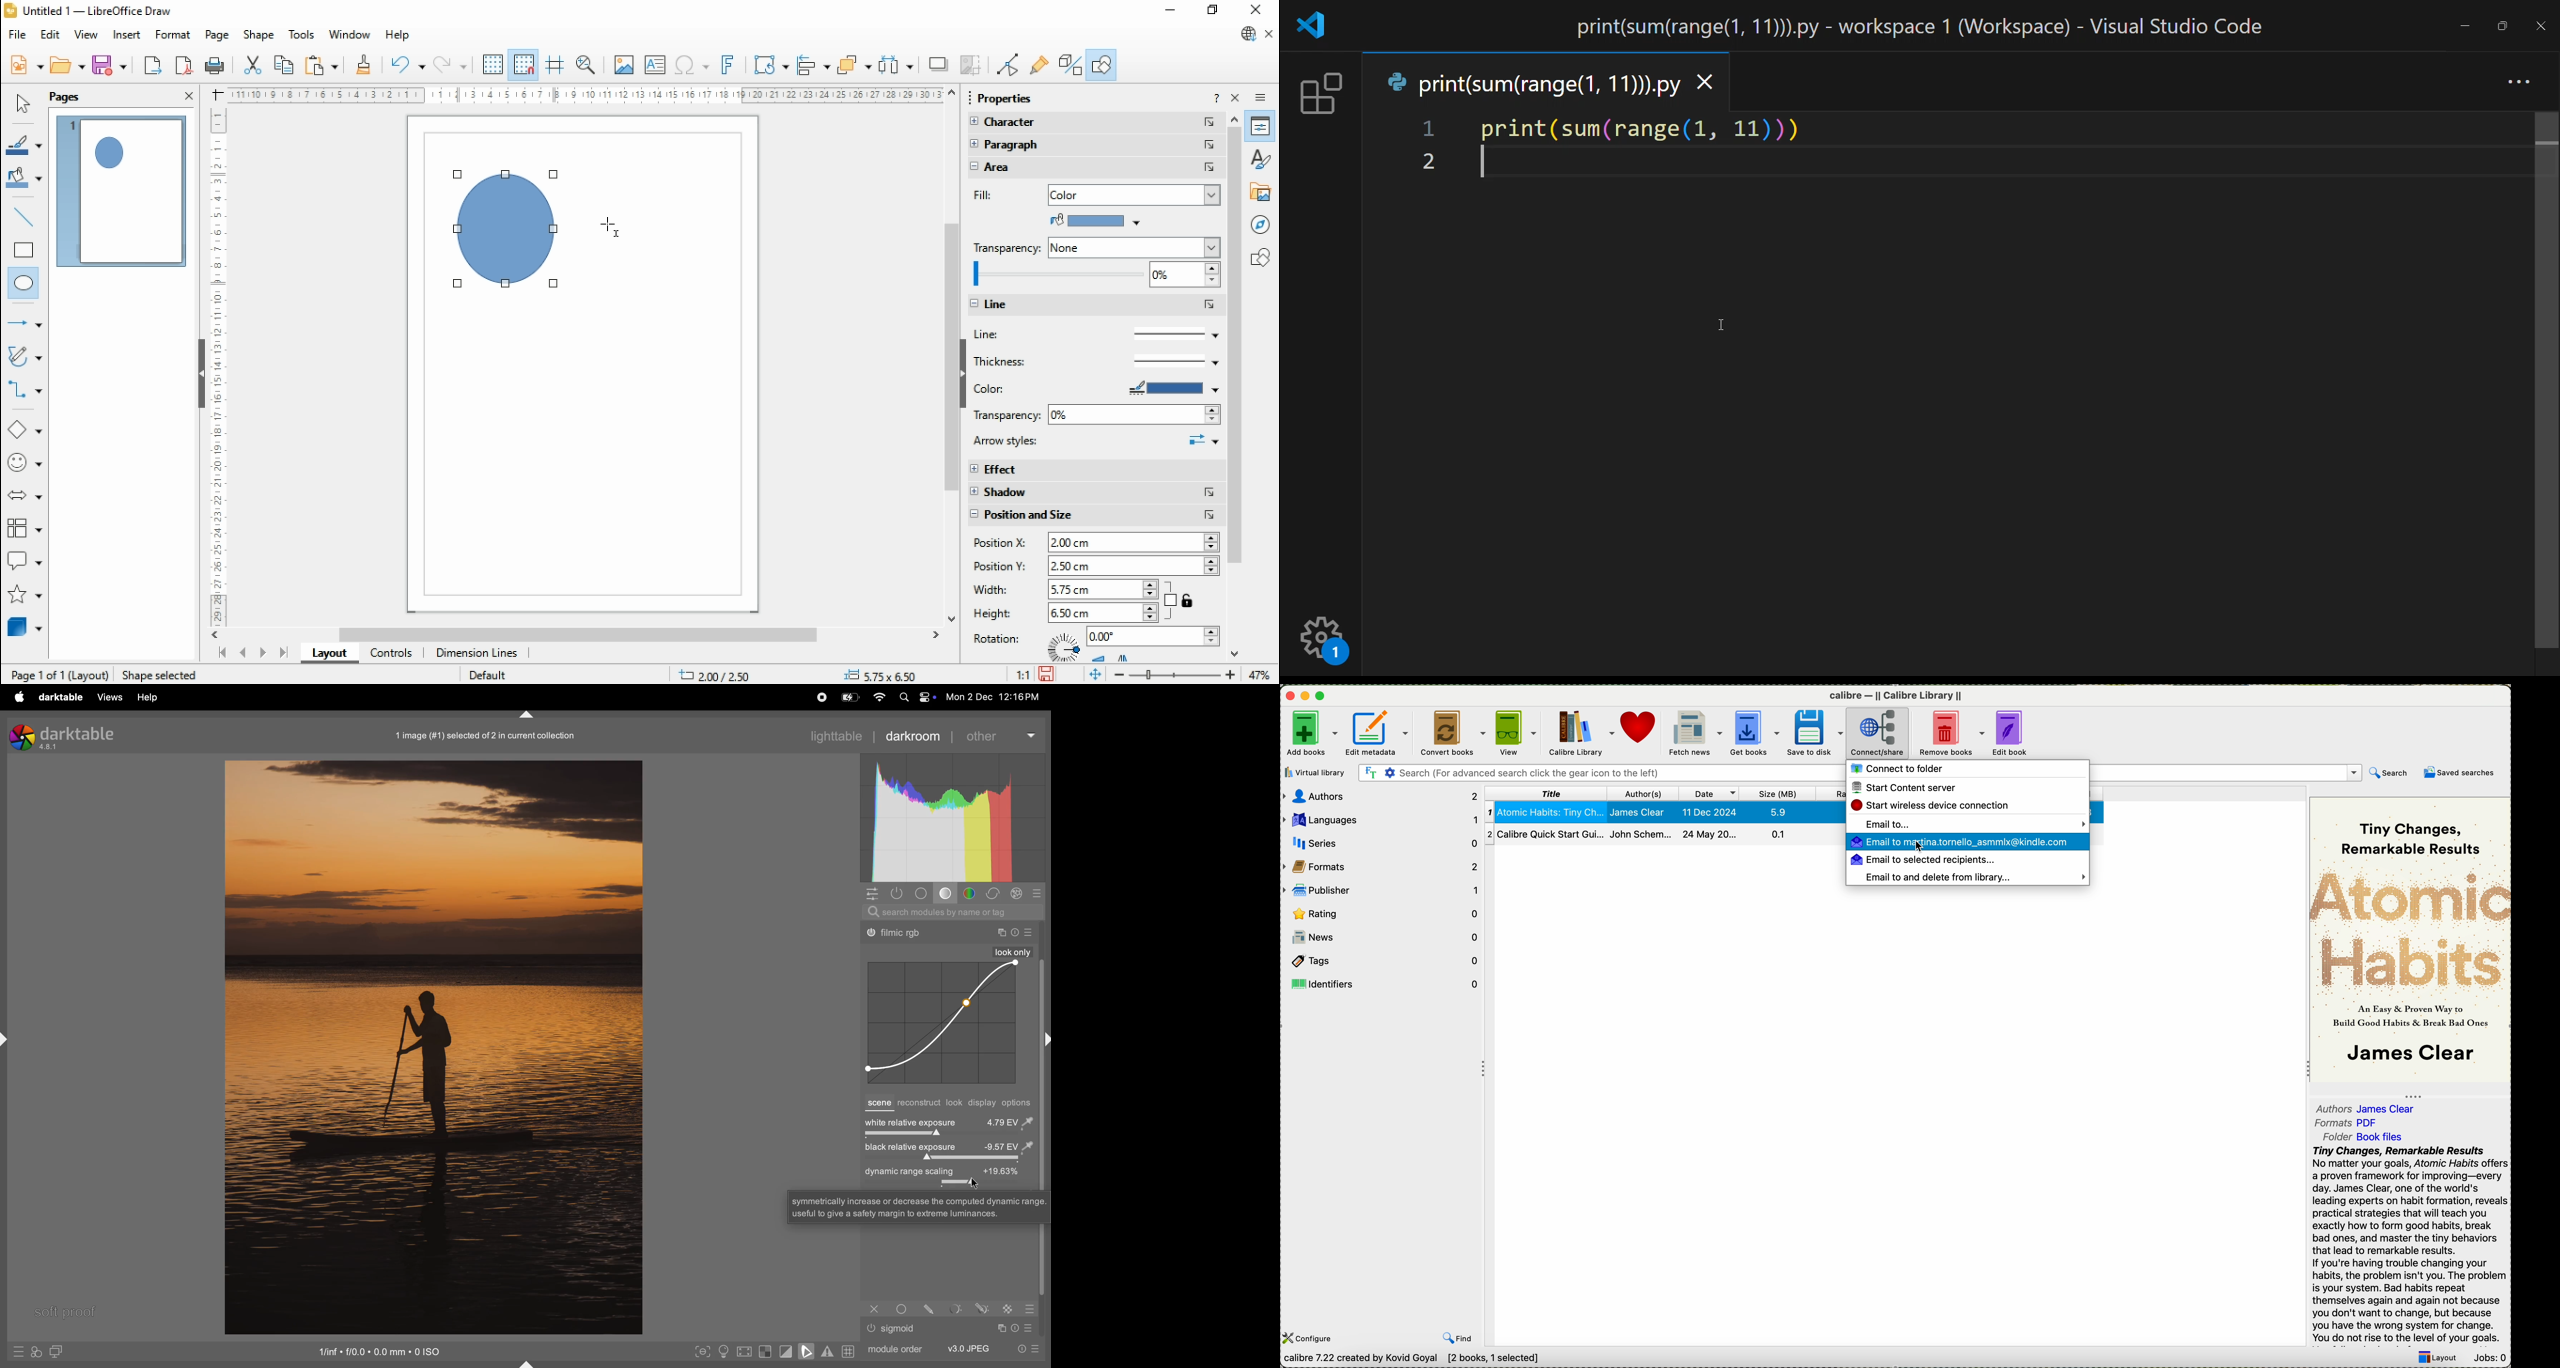 This screenshot has width=2576, height=1372. What do you see at coordinates (1426, 148) in the screenshot?
I see `line numbers` at bounding box center [1426, 148].